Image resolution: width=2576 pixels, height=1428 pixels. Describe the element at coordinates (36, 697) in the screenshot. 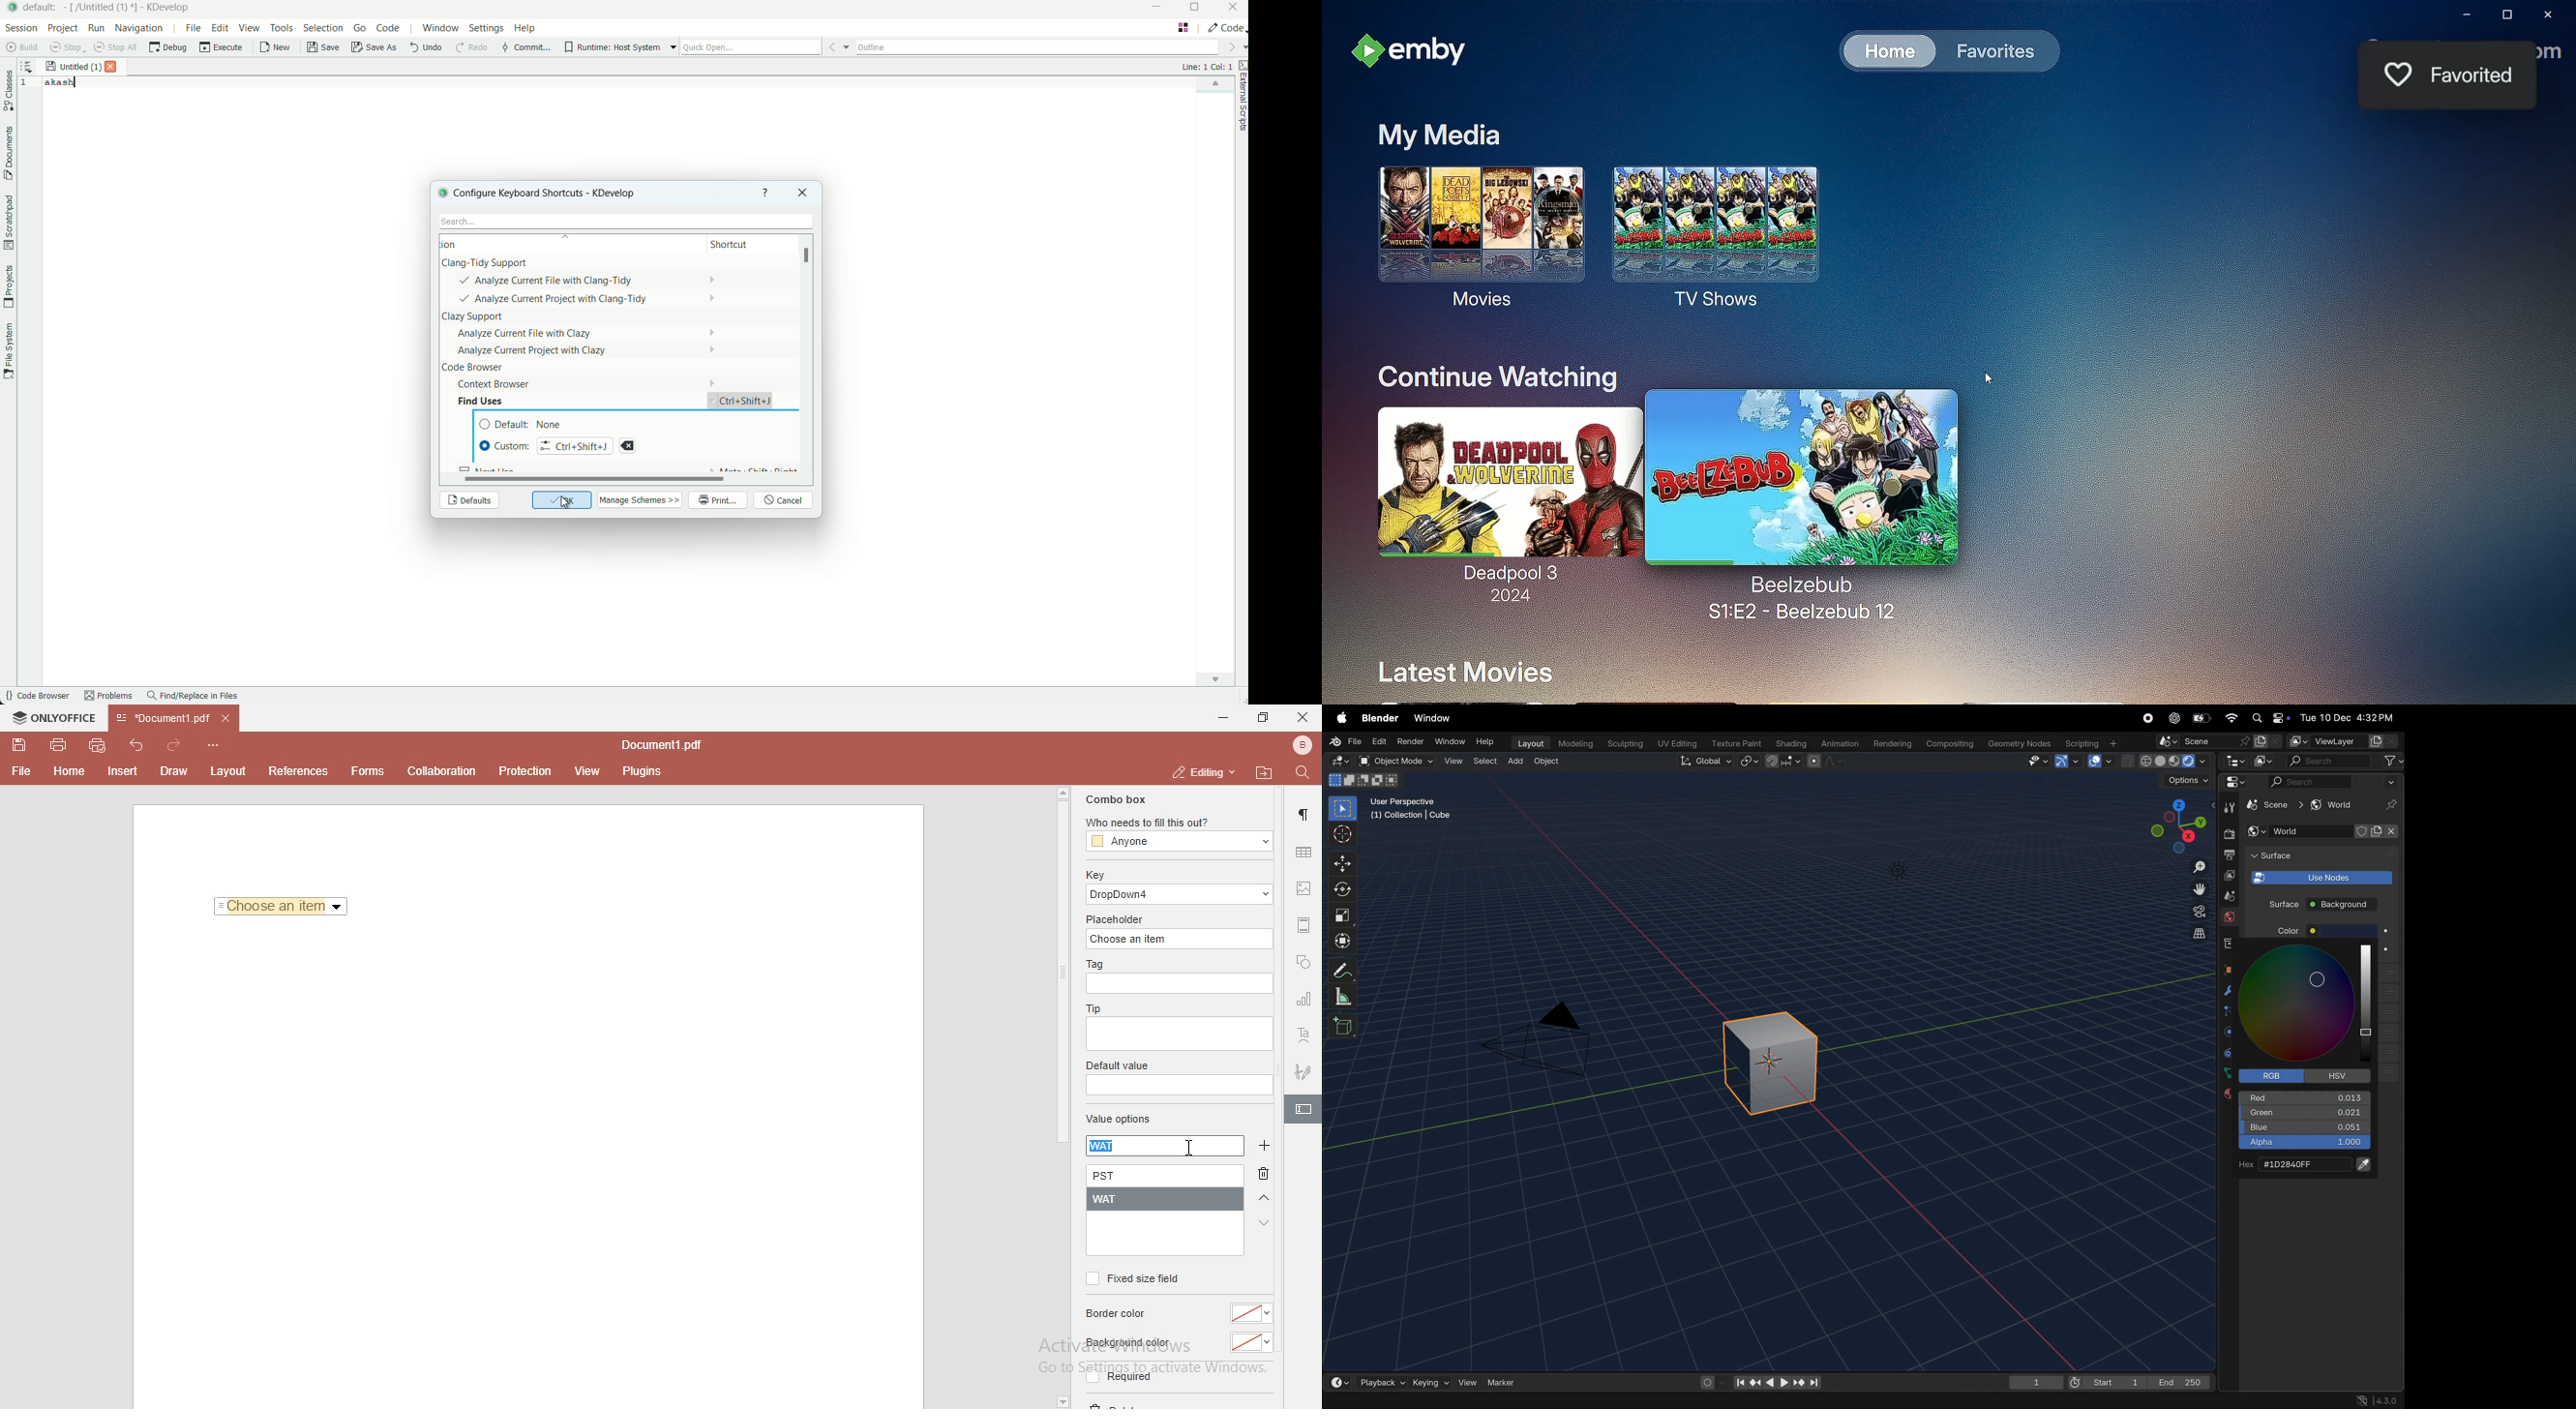

I see `code browser` at that location.